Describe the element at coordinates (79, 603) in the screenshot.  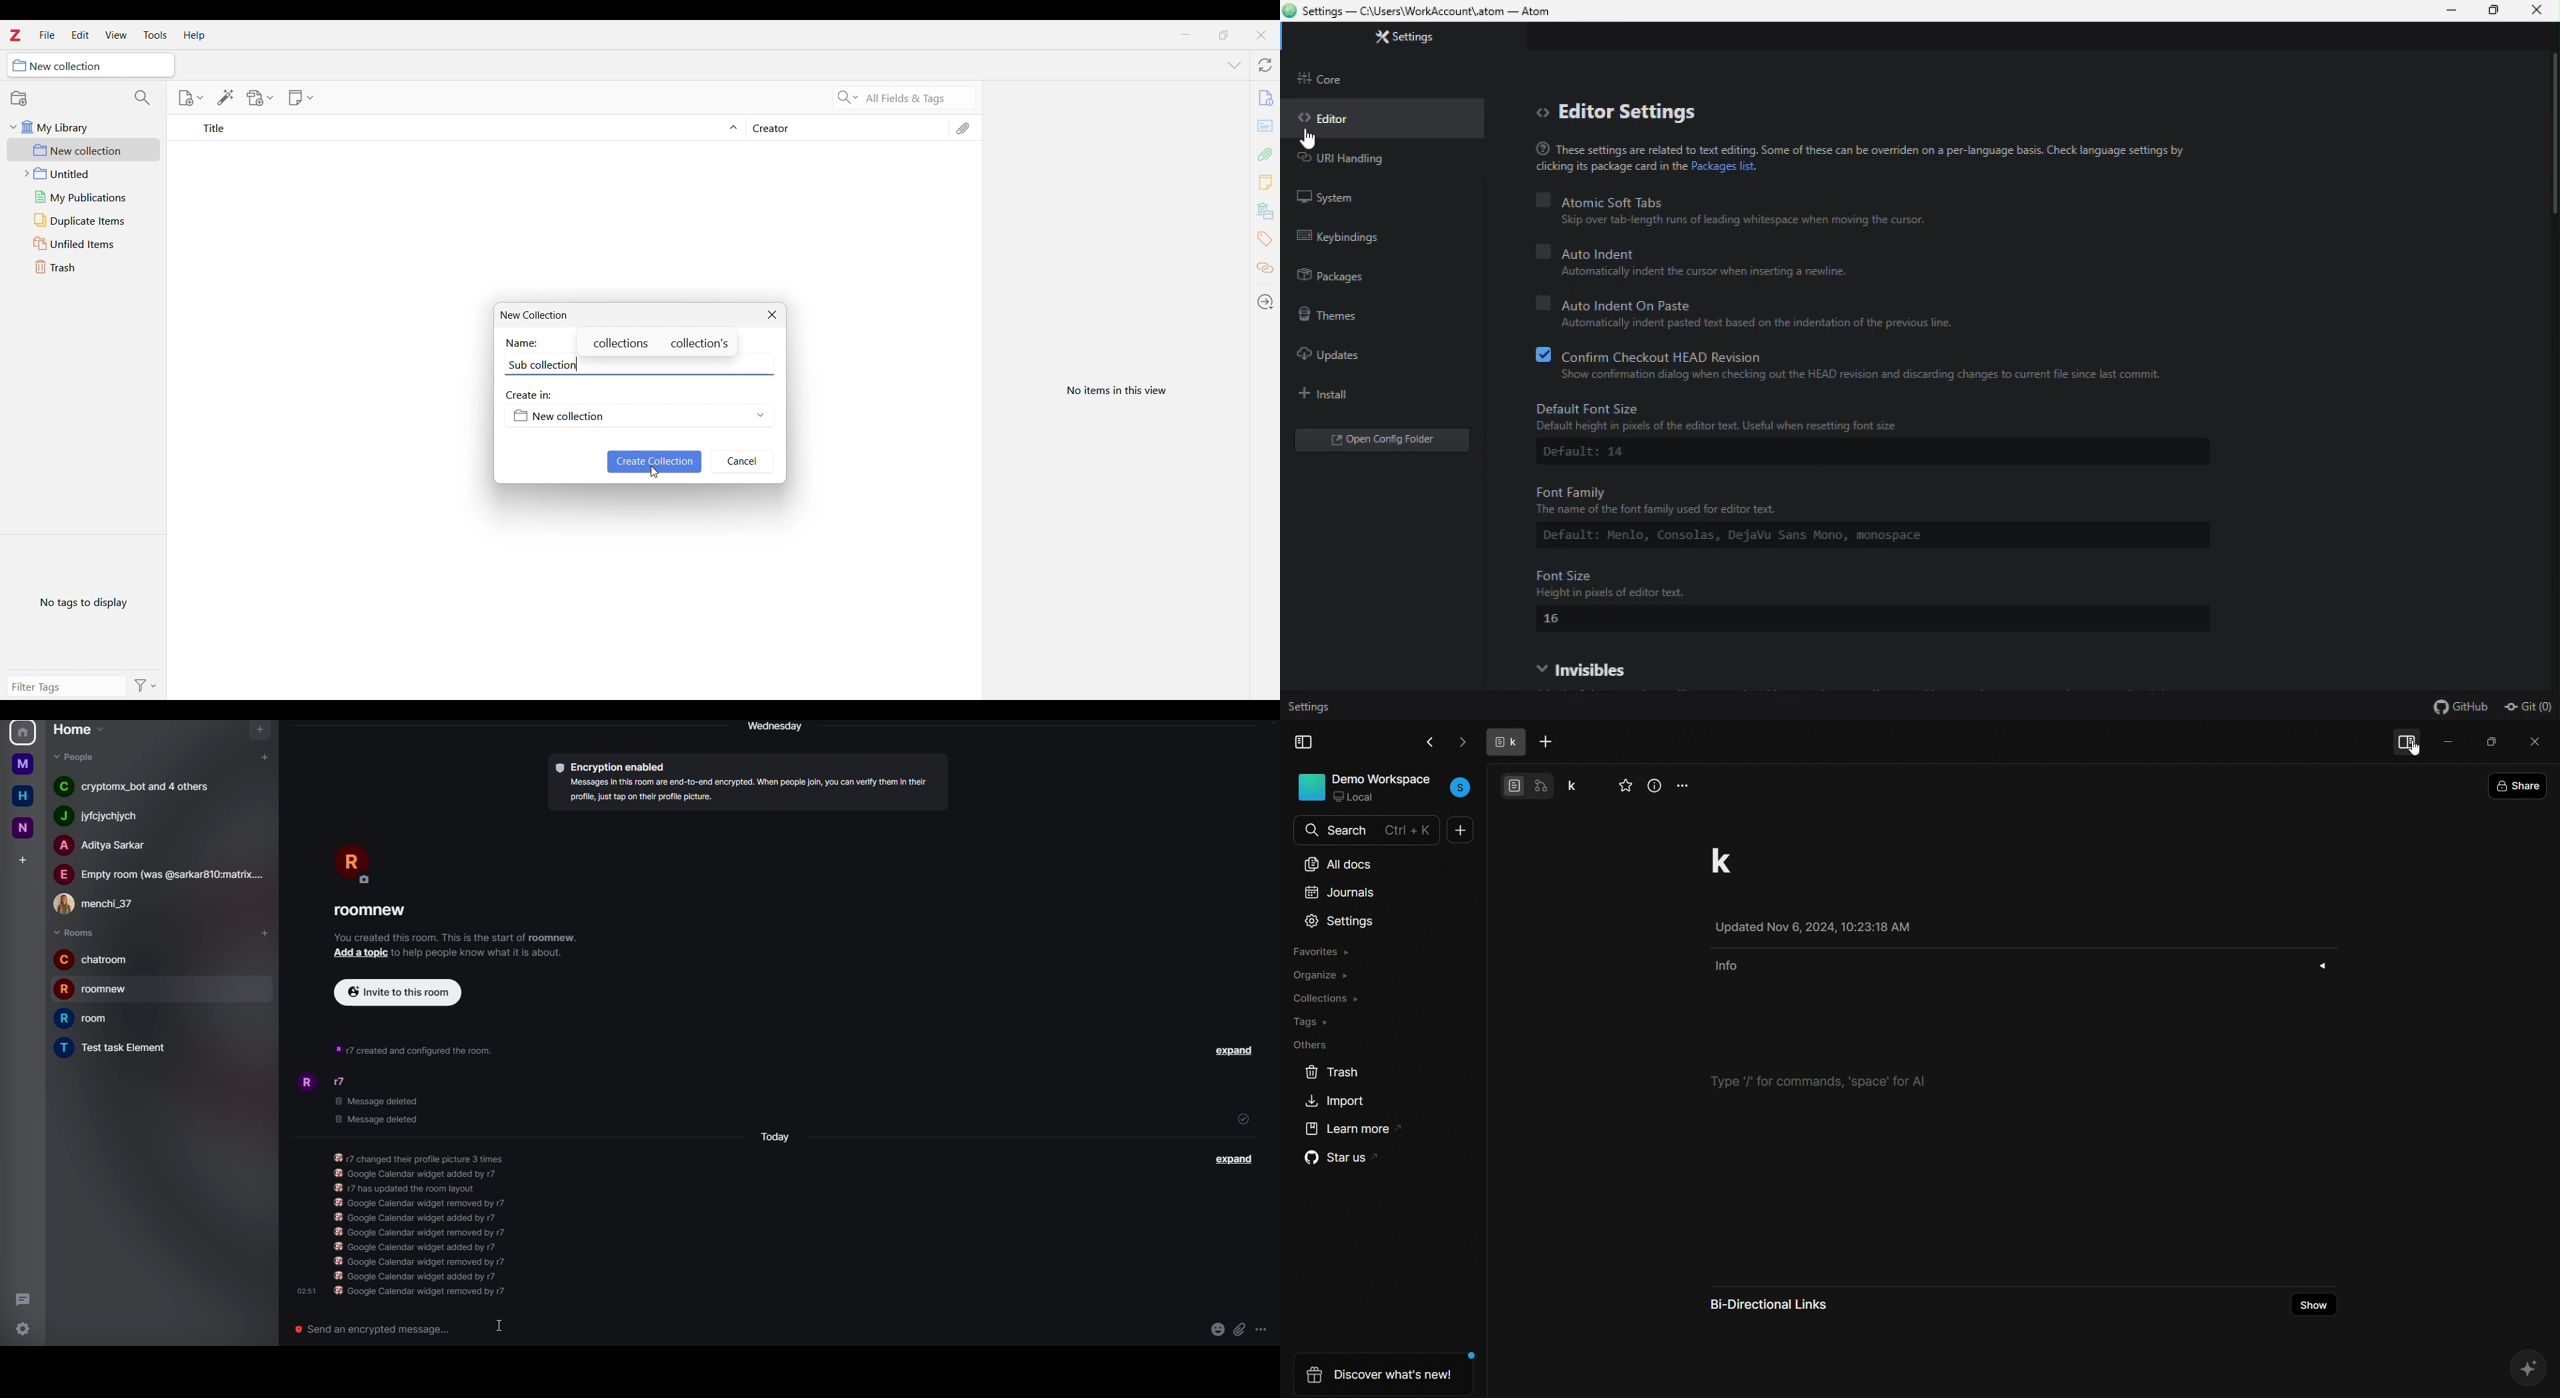
I see `No tags to display ` at that location.